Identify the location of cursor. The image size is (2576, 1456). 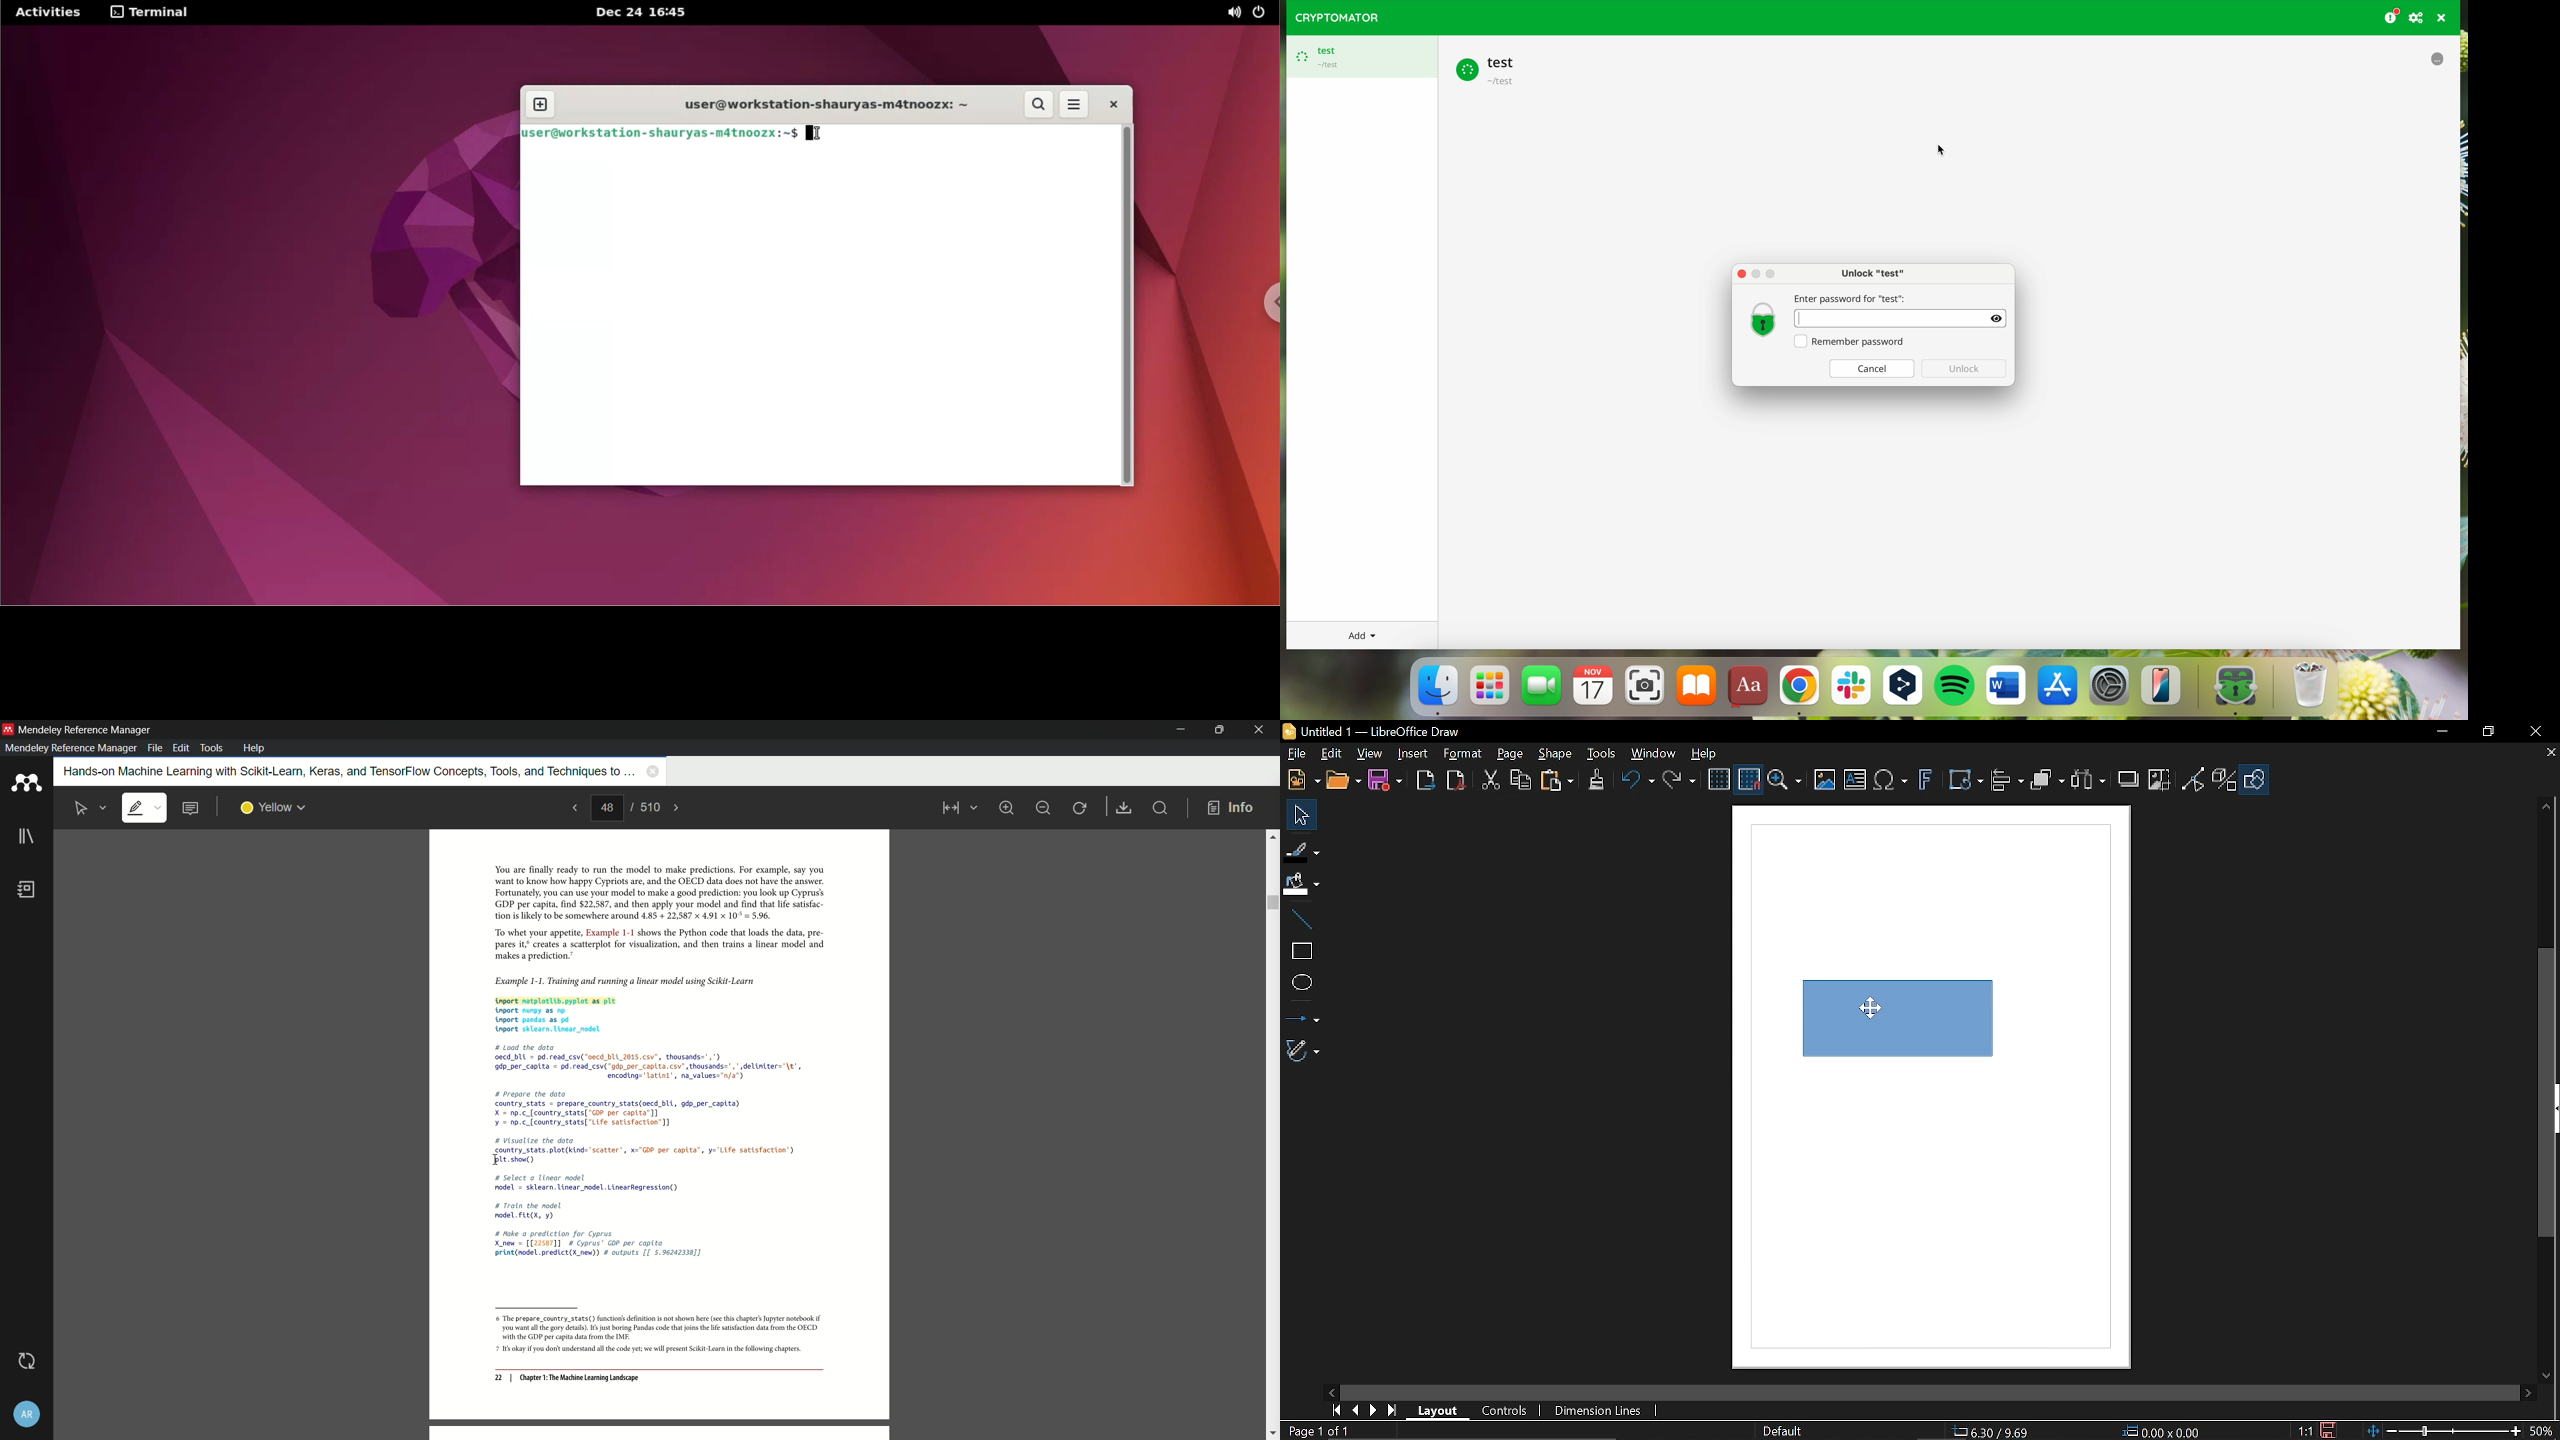
(1878, 1006).